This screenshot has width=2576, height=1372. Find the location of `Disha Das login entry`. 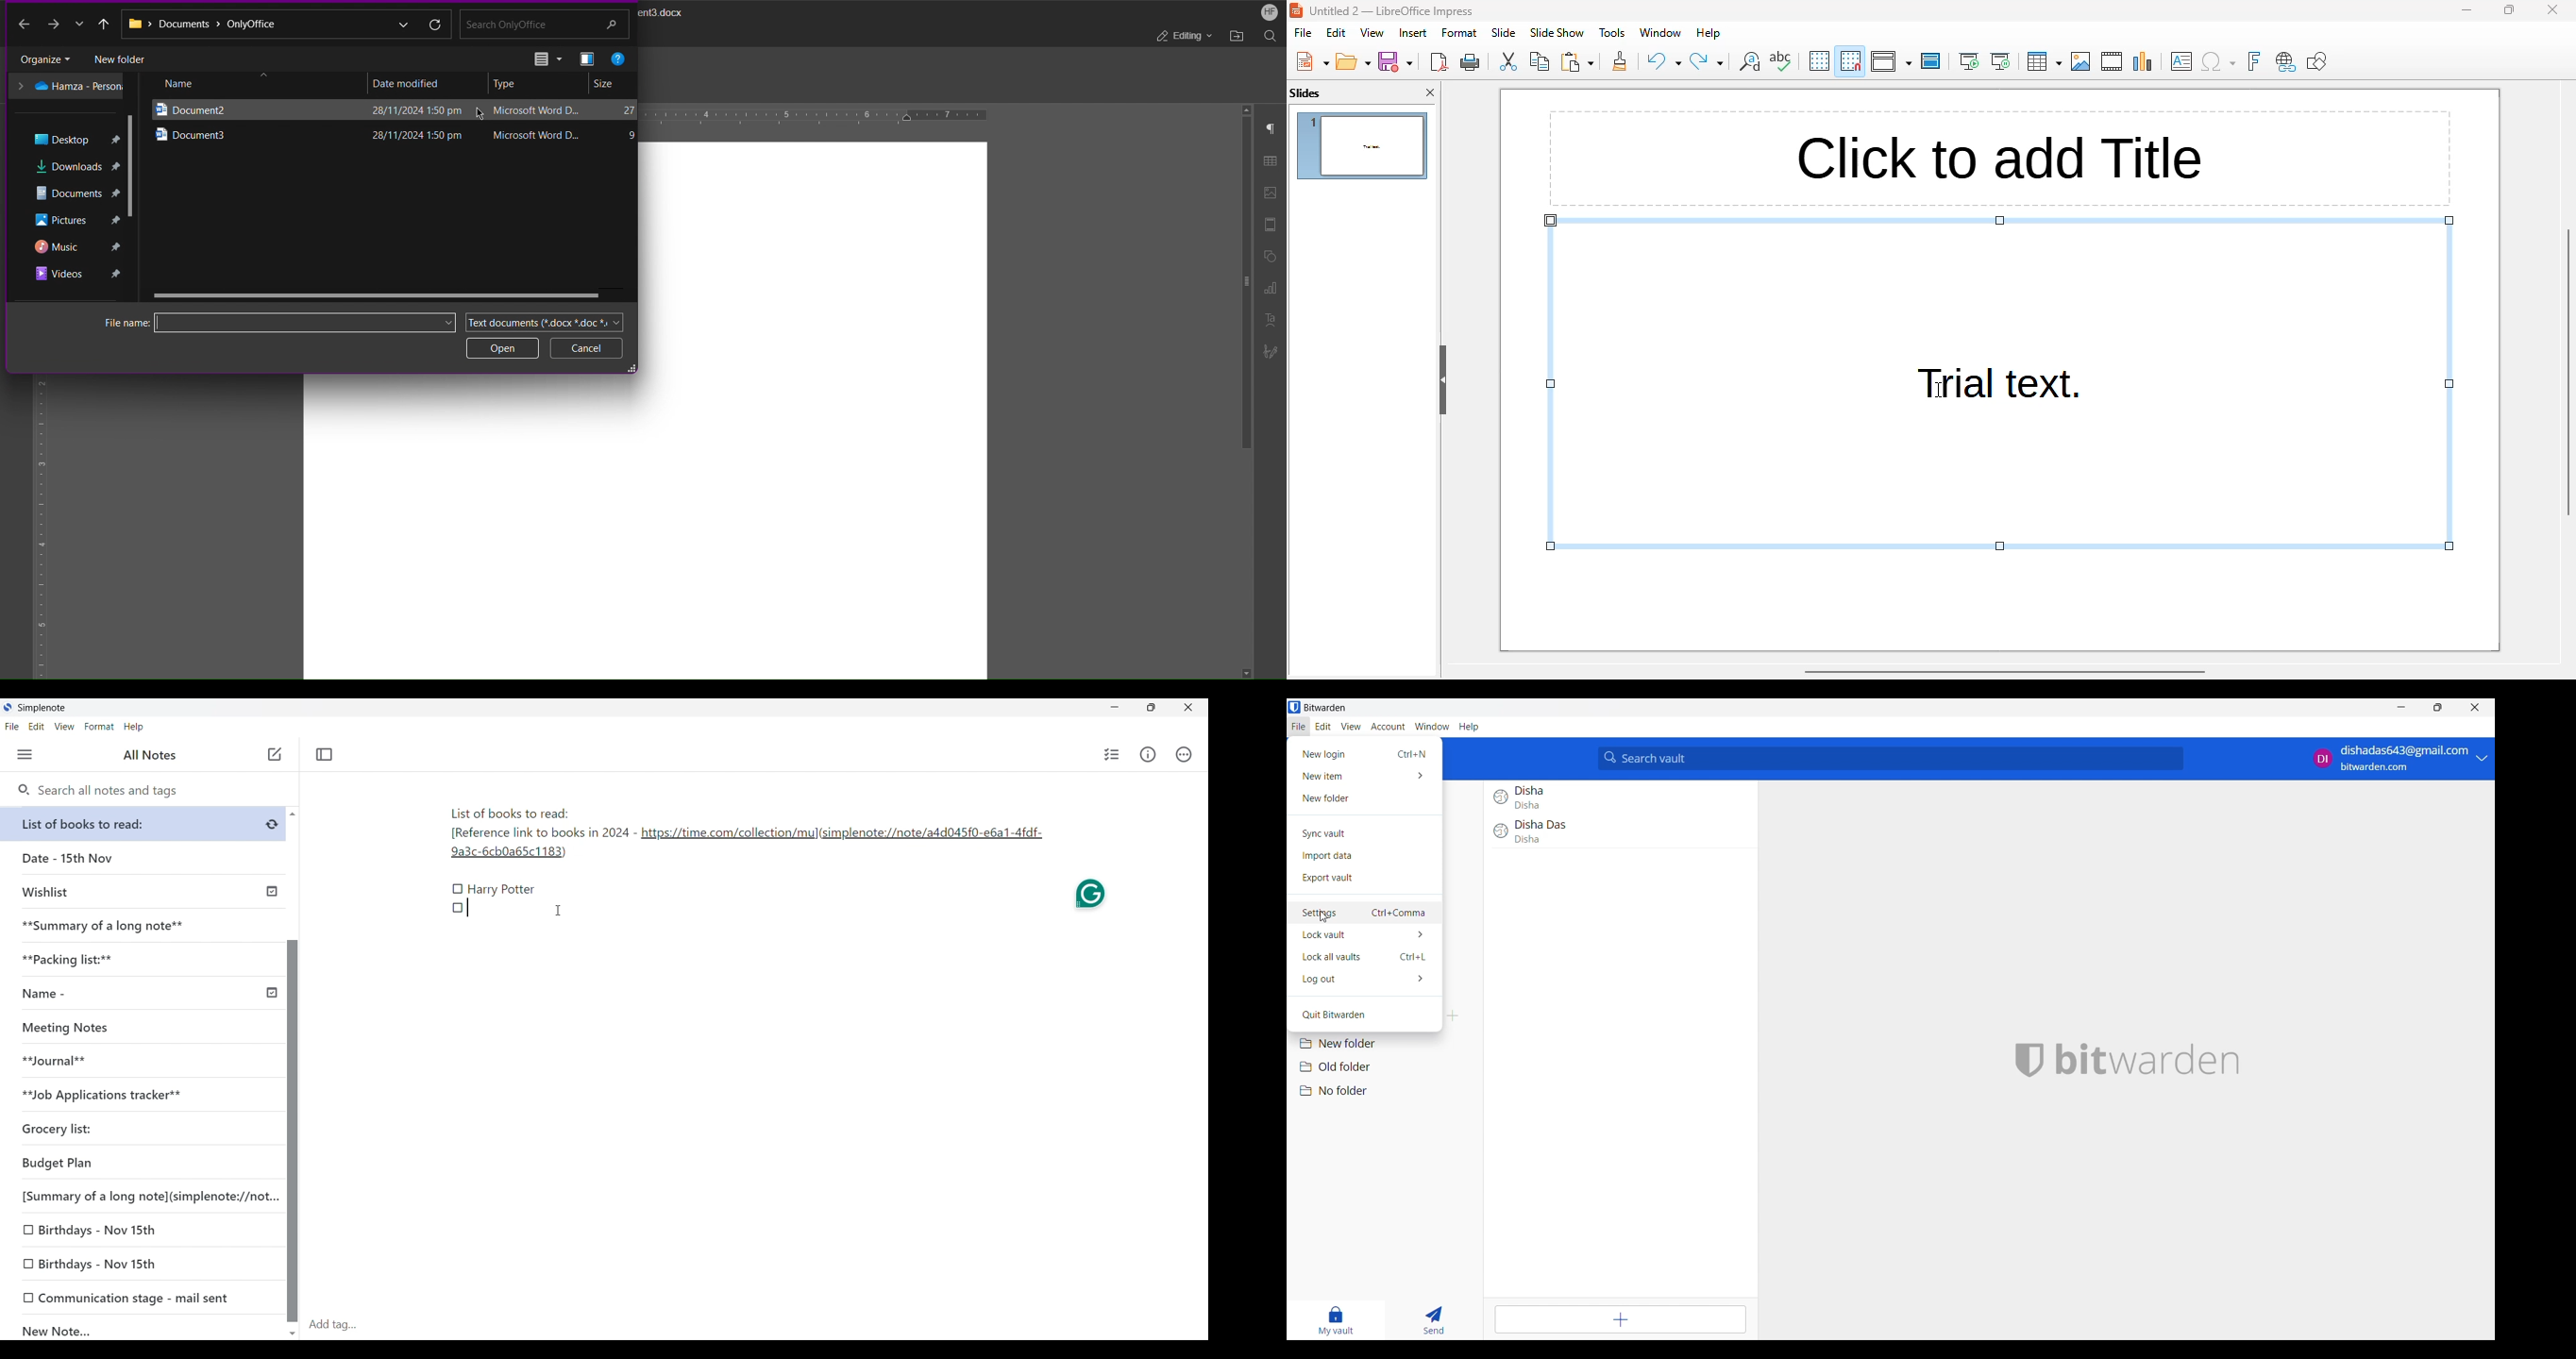

Disha Das login entry is located at coordinates (1621, 837).